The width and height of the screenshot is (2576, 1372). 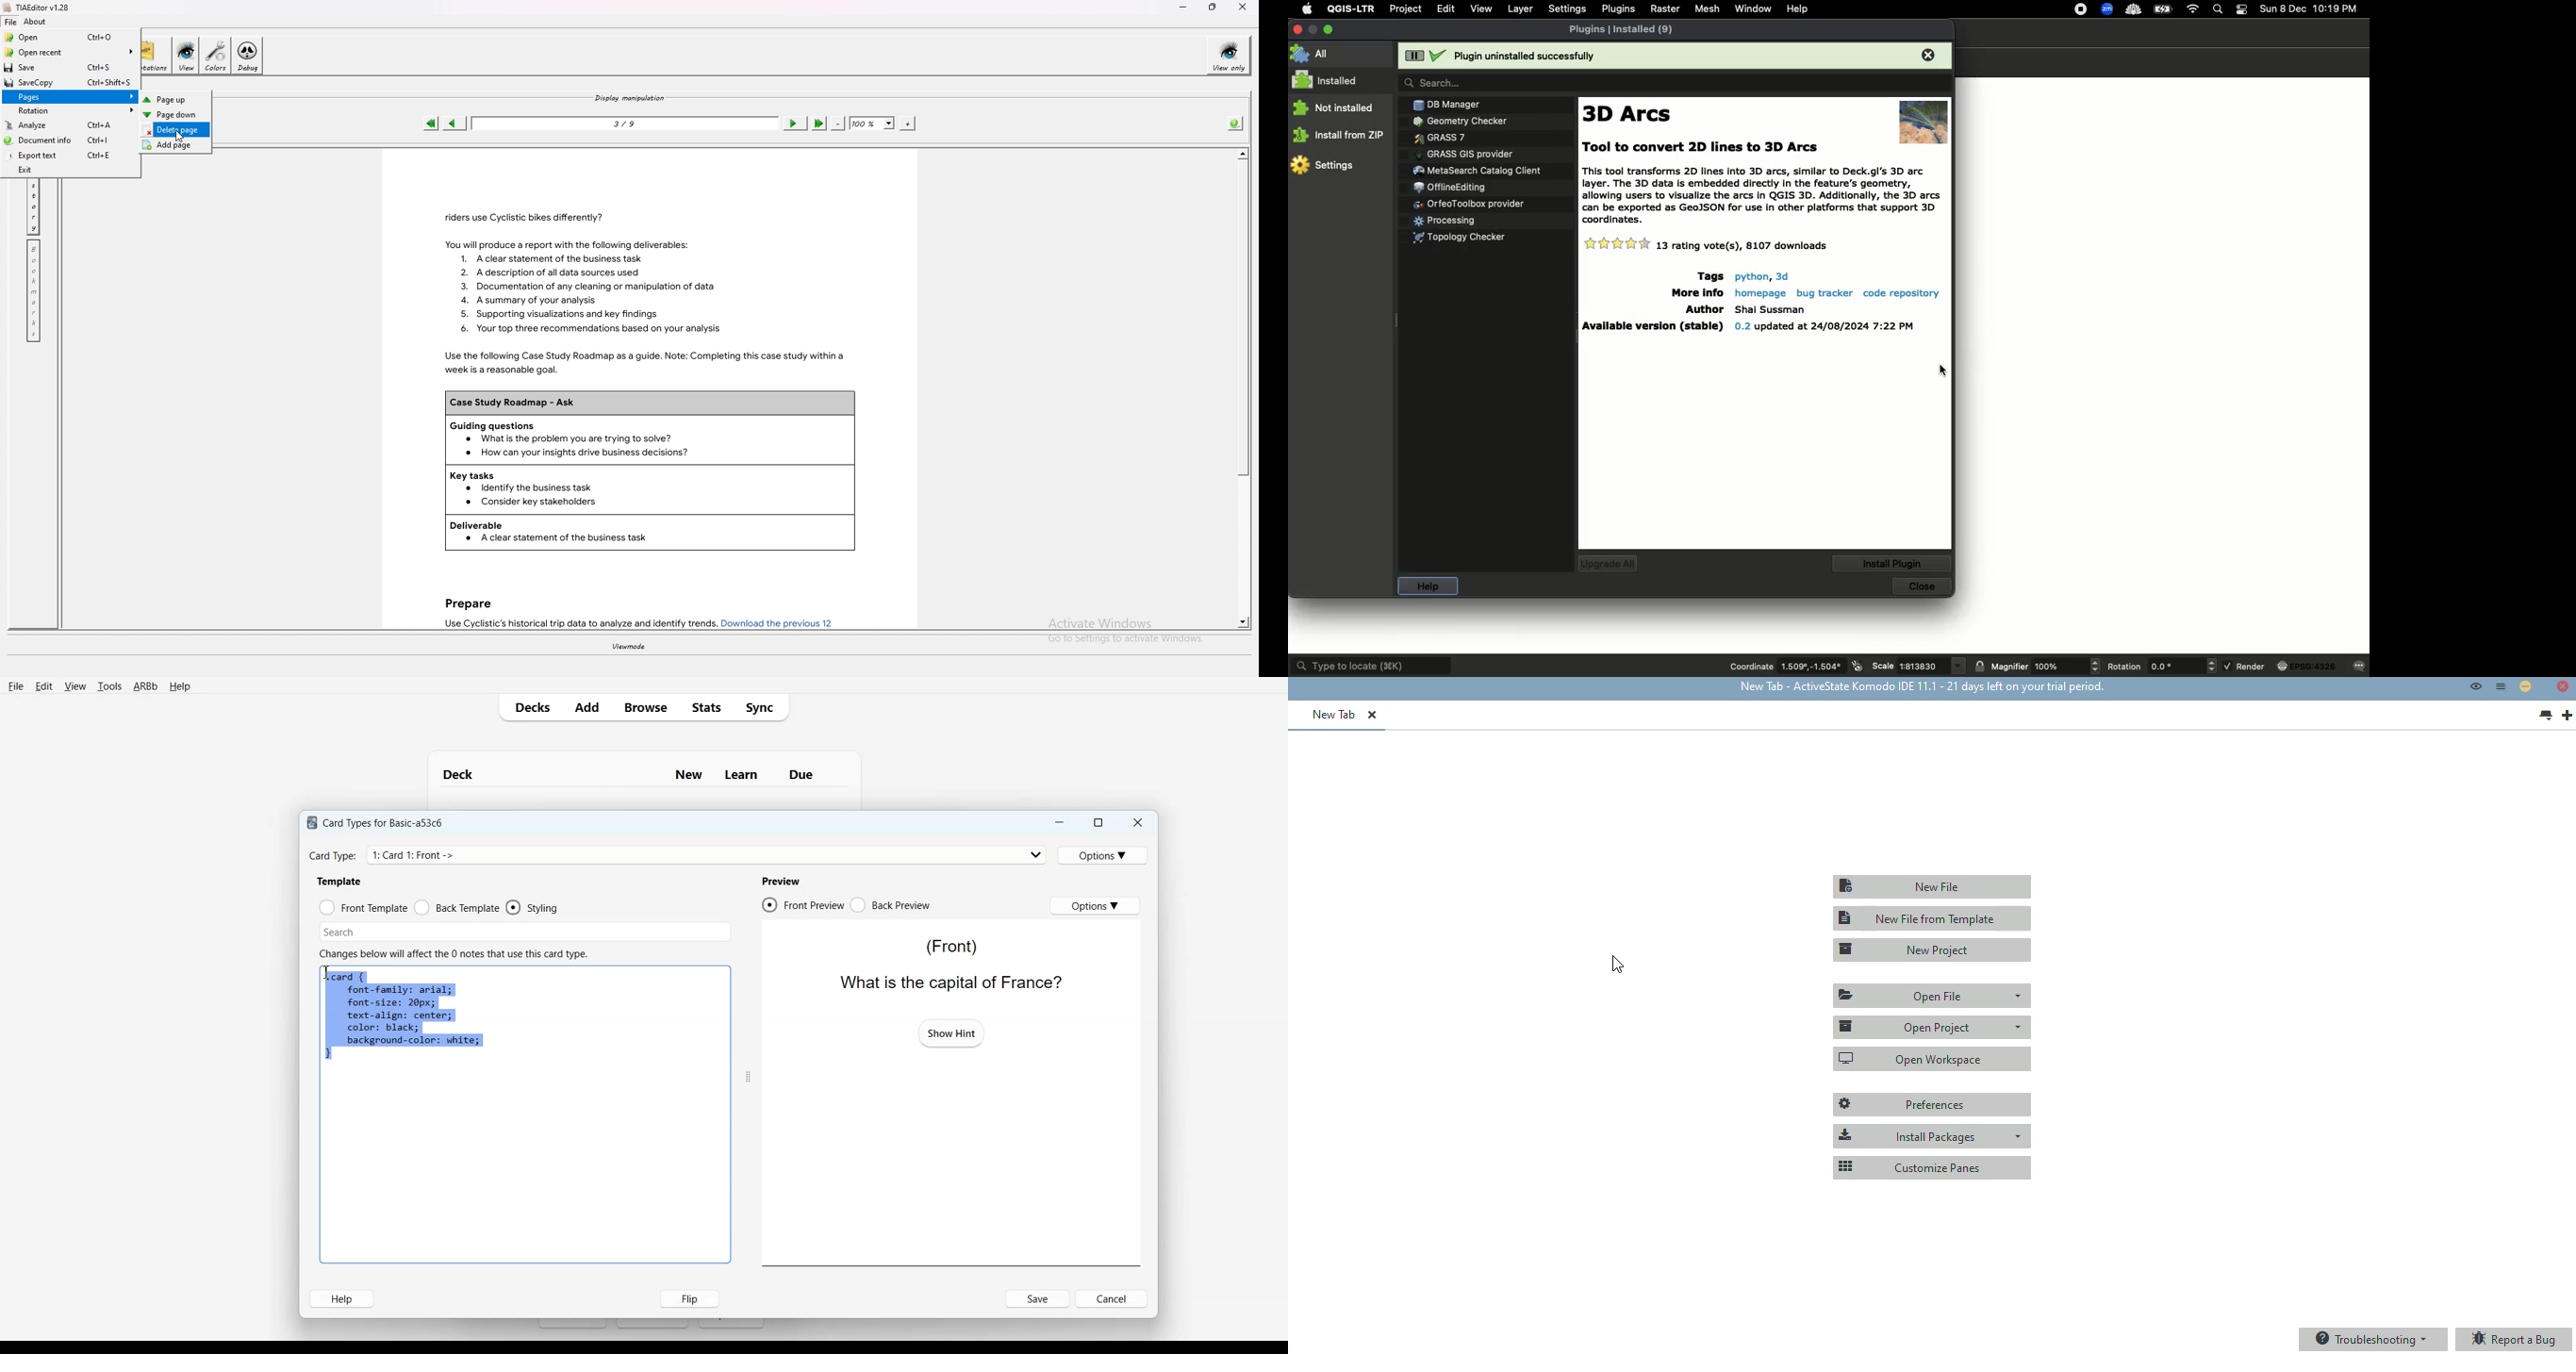 I want to click on Preview, so click(x=780, y=881).